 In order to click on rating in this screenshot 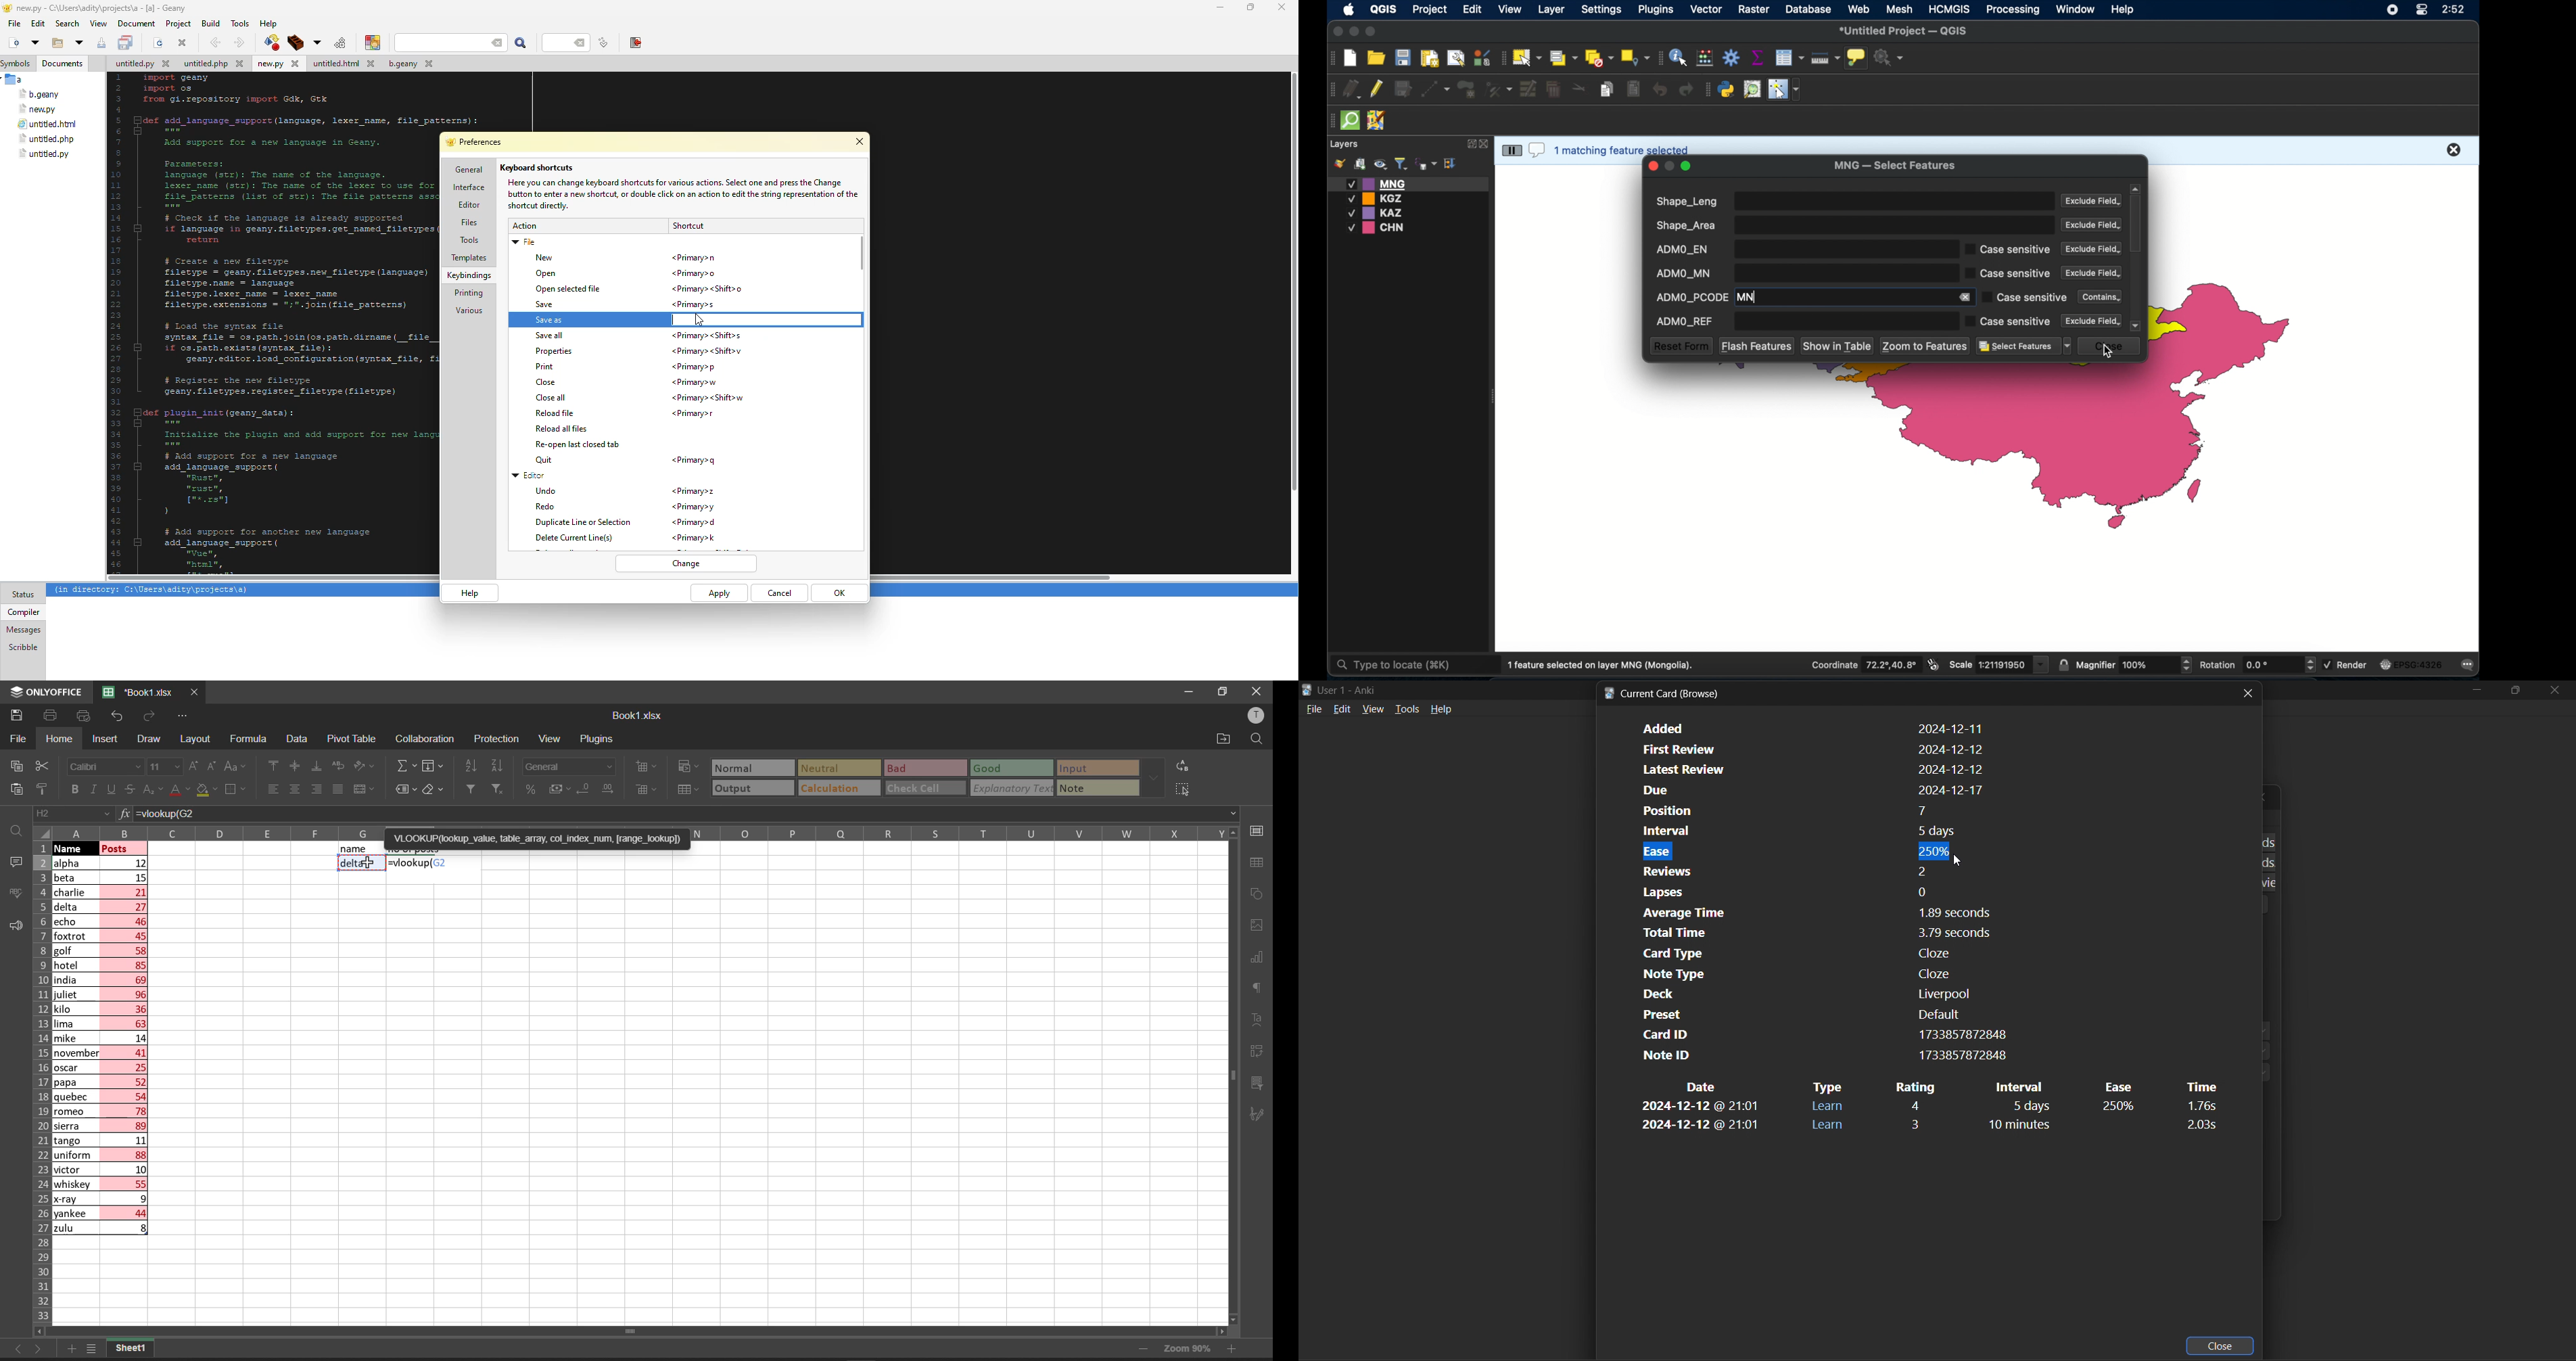, I will do `click(1920, 1123)`.